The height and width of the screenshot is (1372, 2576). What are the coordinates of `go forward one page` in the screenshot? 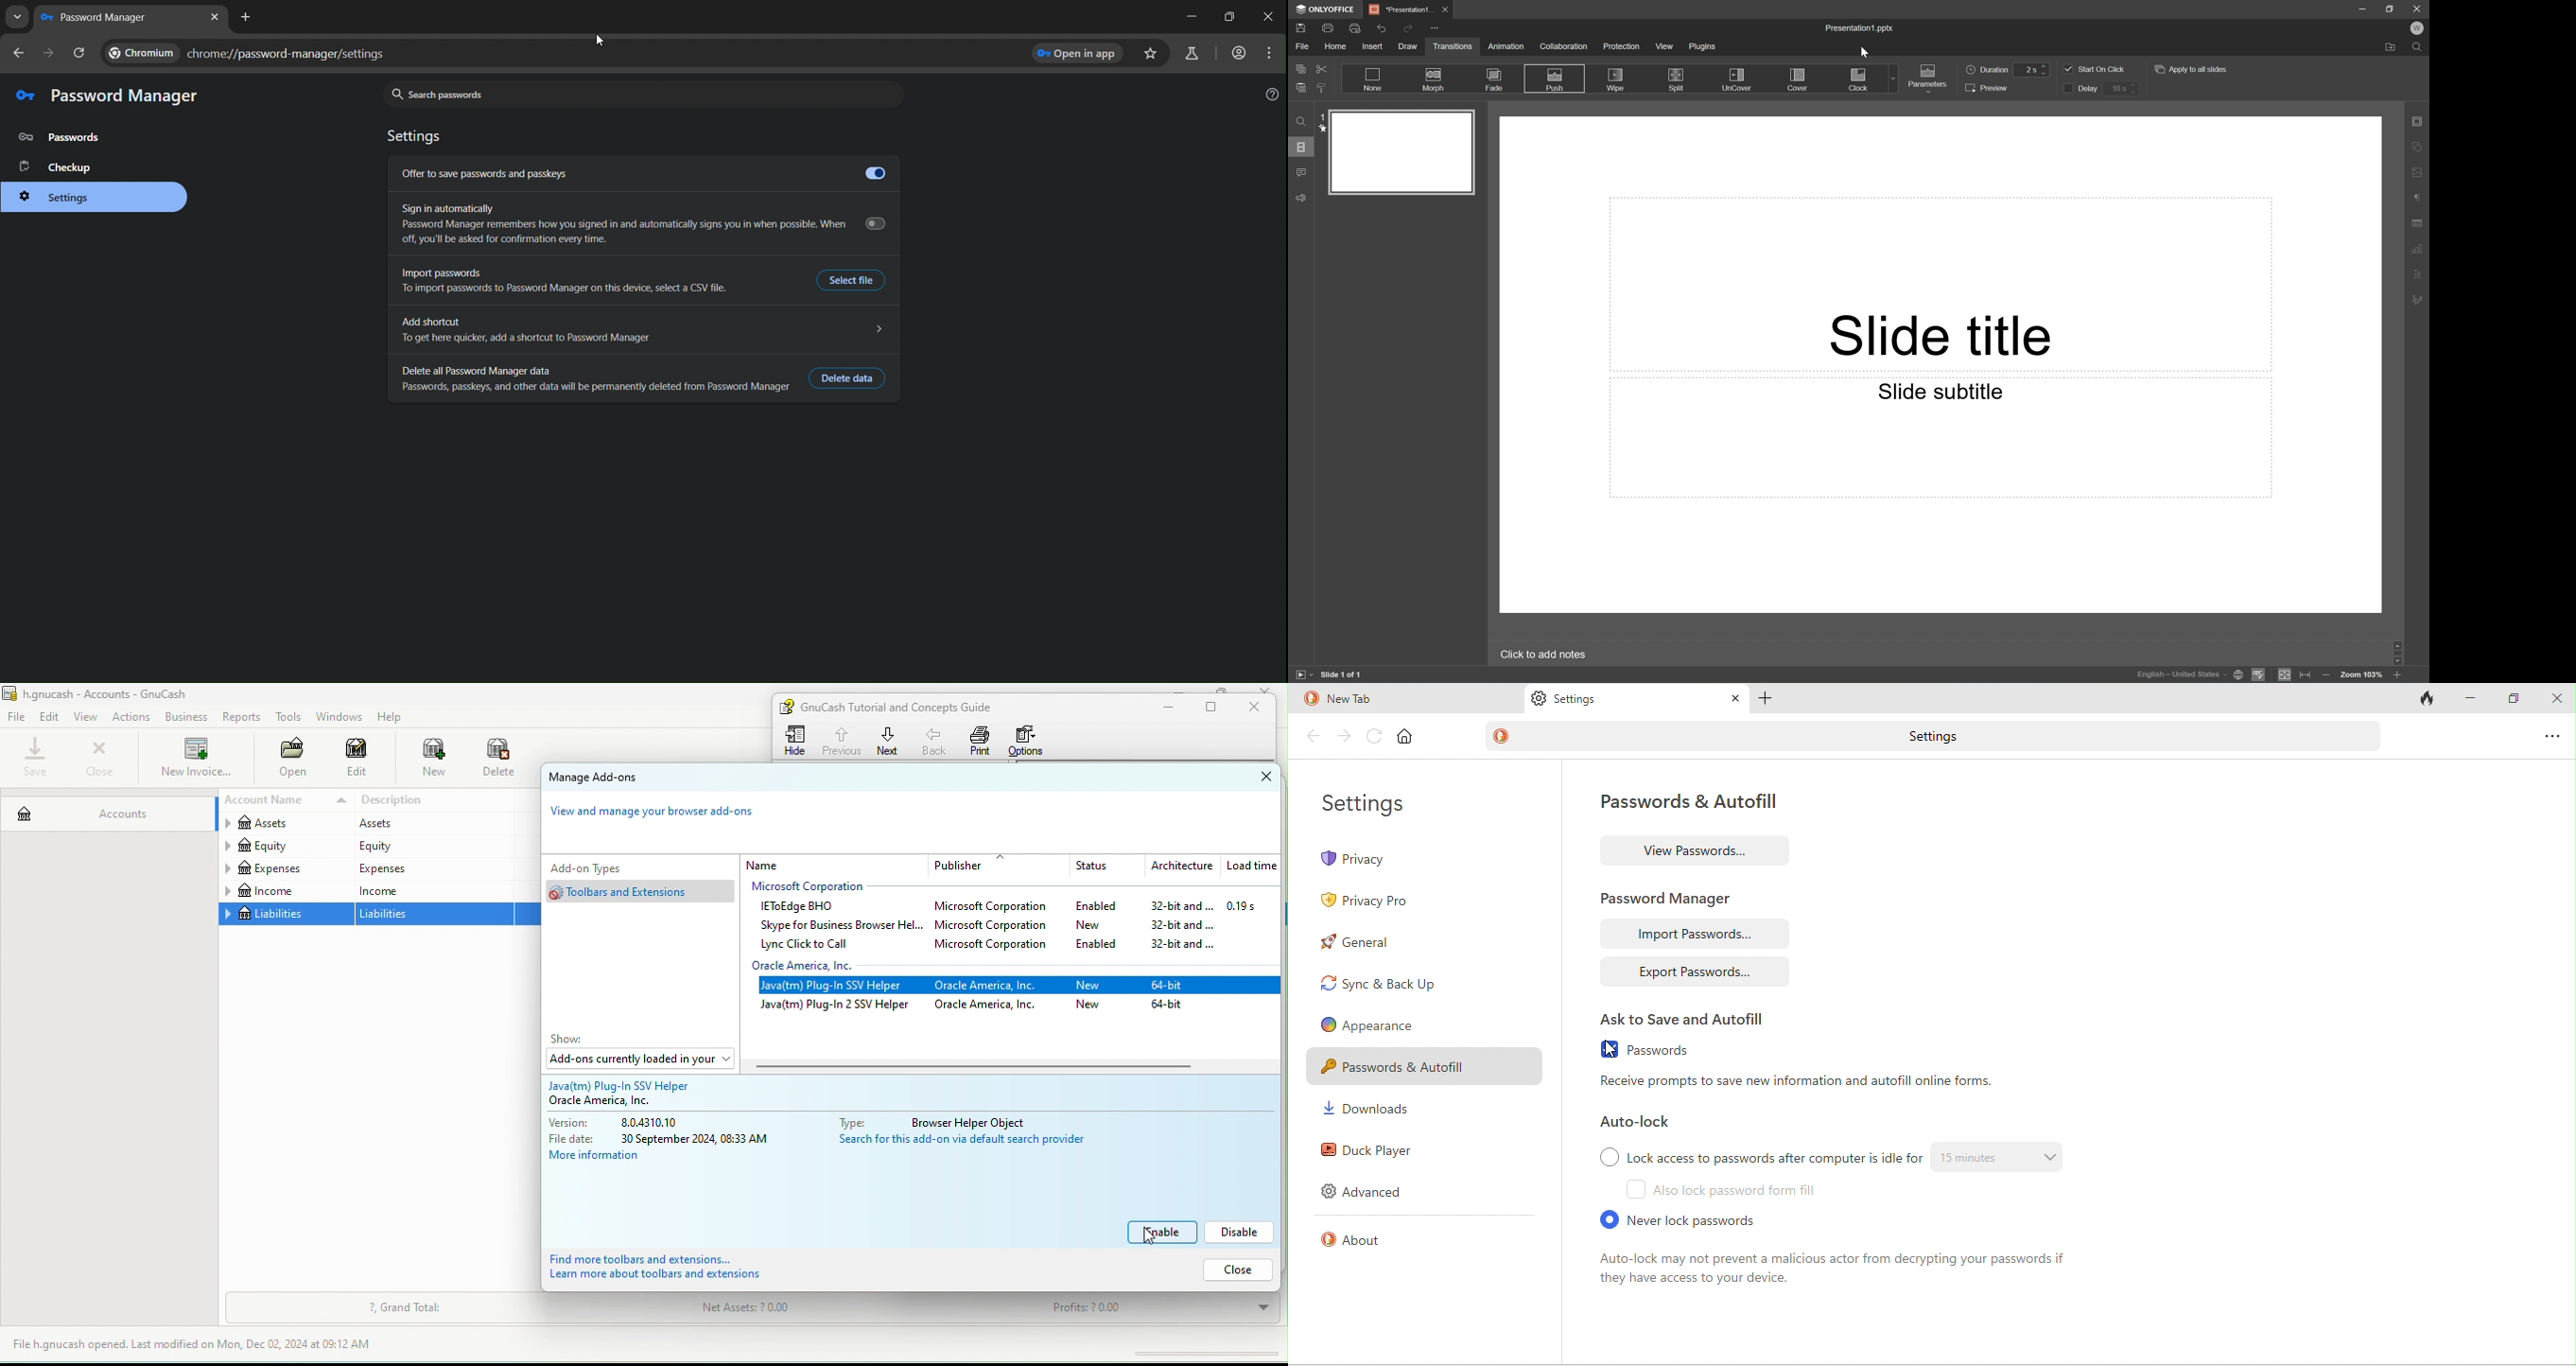 It's located at (50, 56).